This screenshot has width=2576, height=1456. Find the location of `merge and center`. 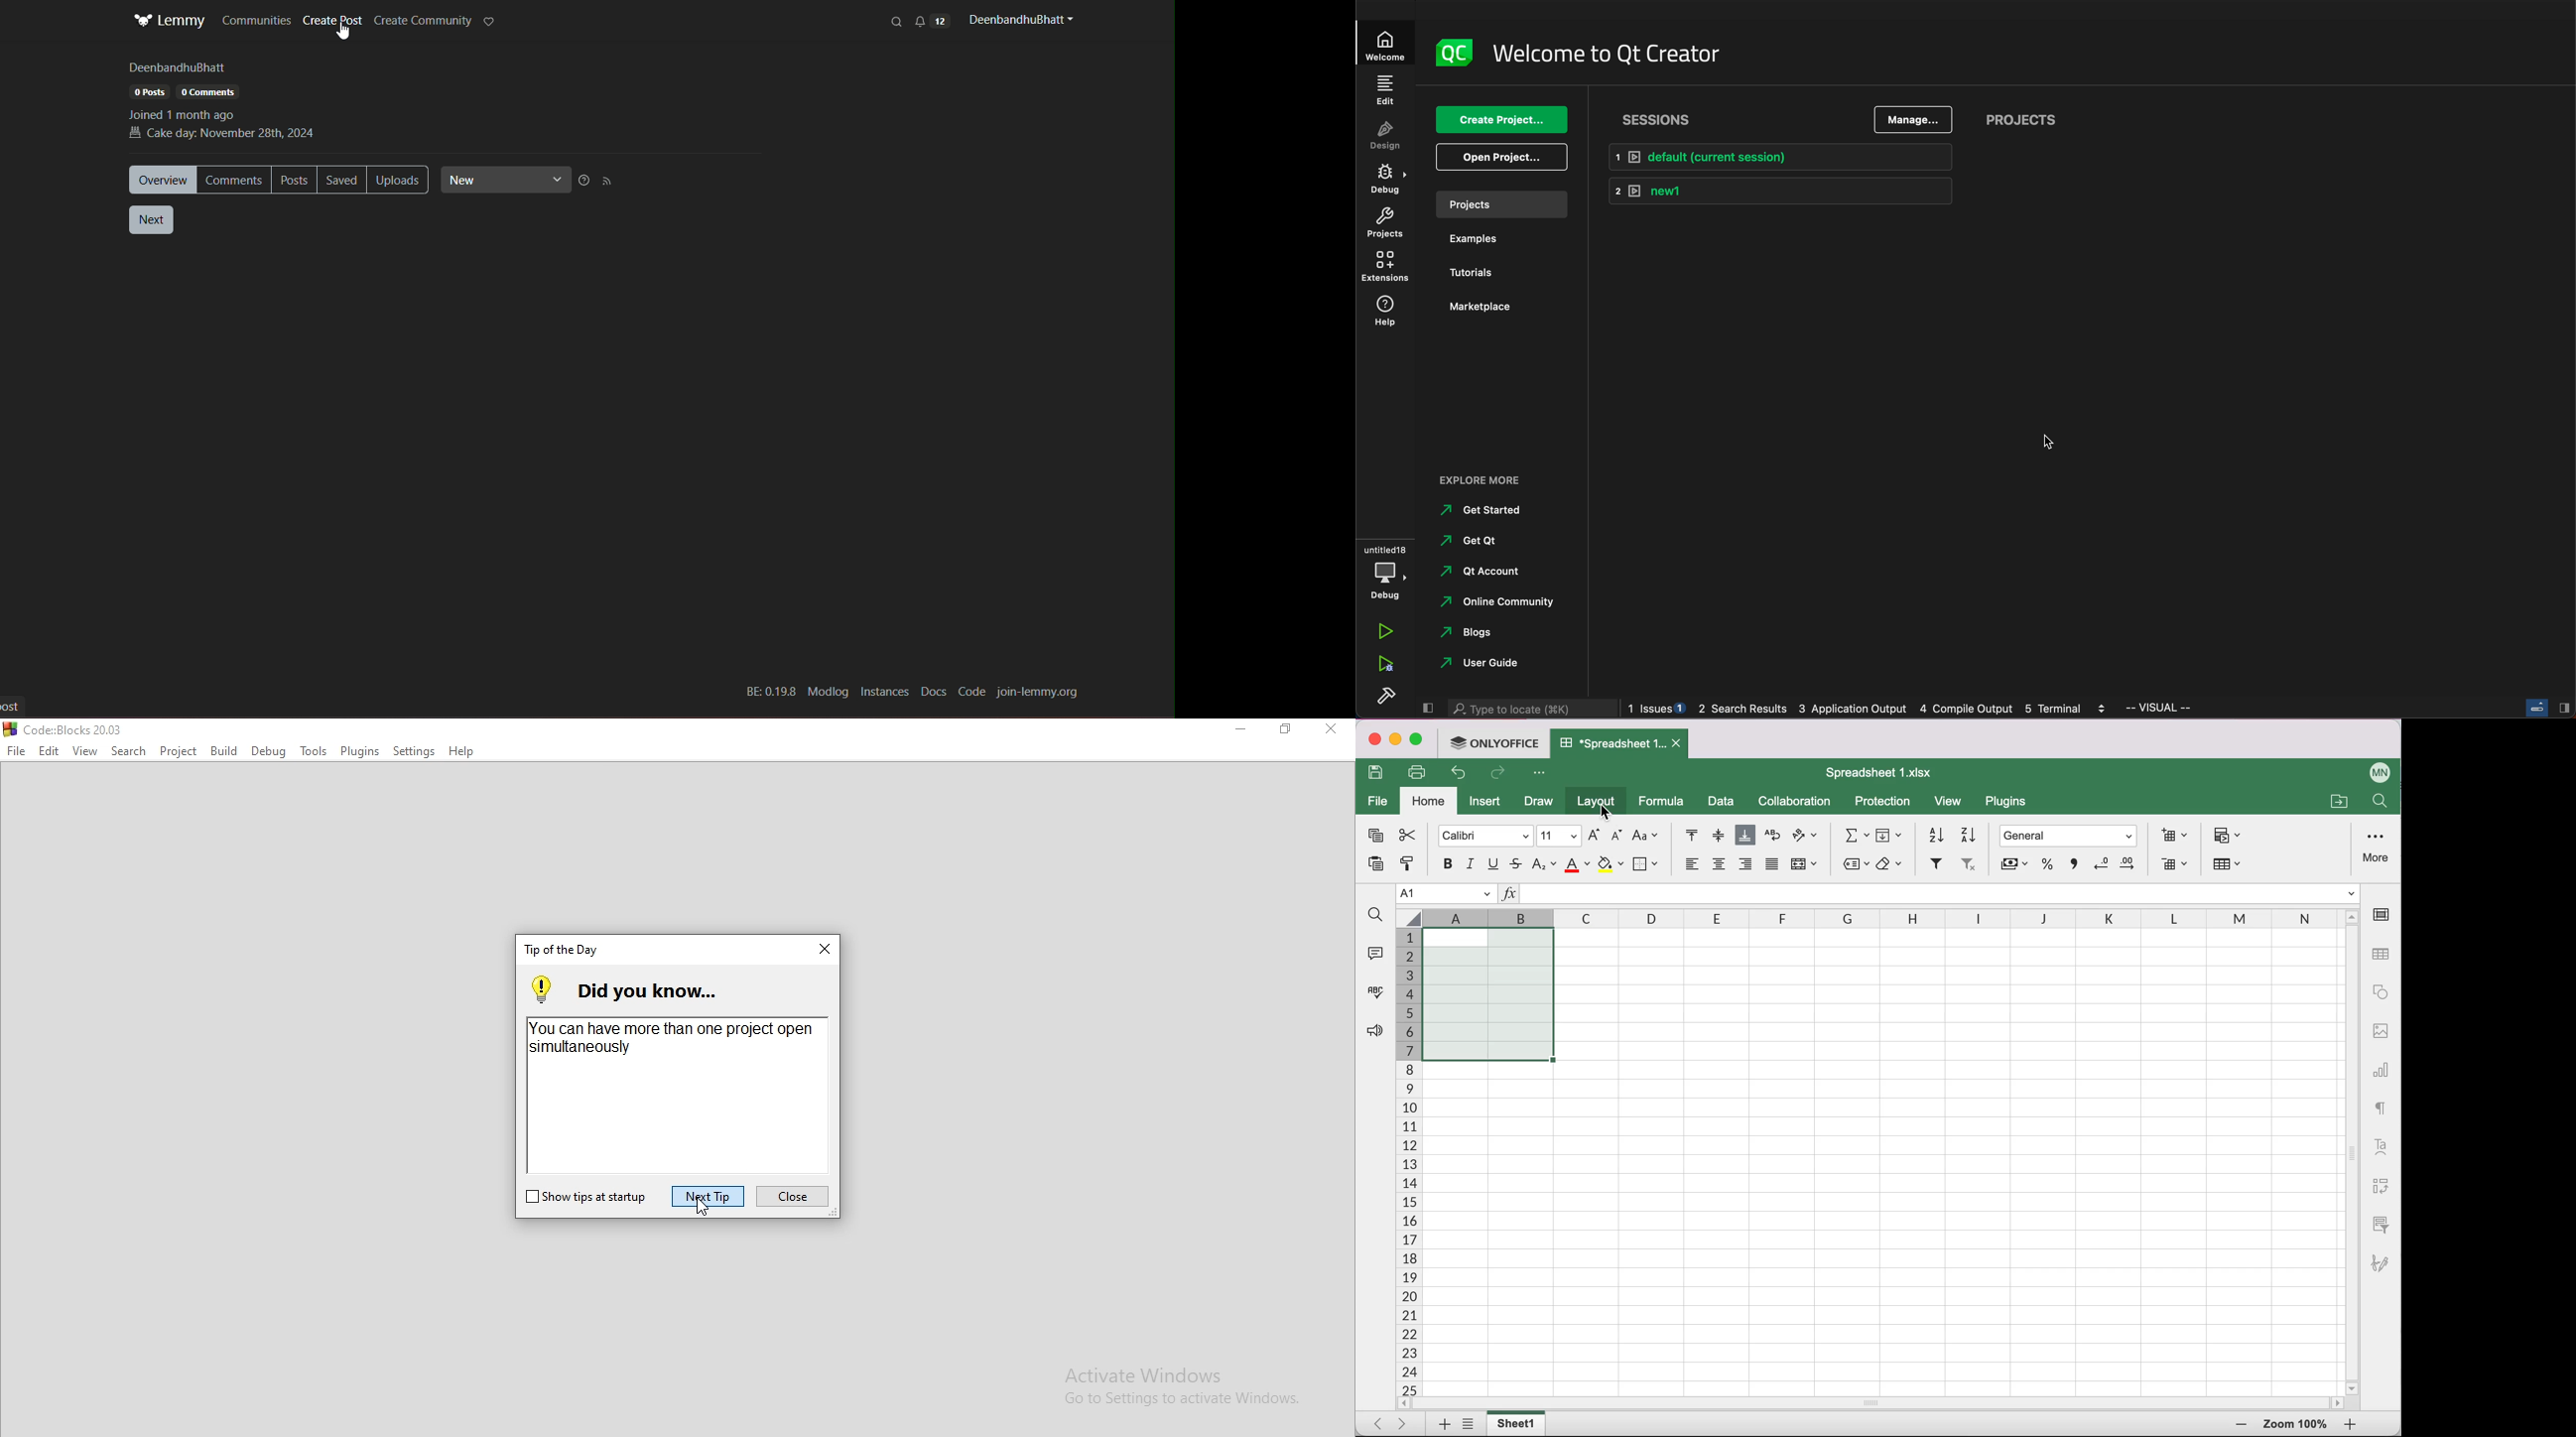

merge and center is located at coordinates (1806, 867).